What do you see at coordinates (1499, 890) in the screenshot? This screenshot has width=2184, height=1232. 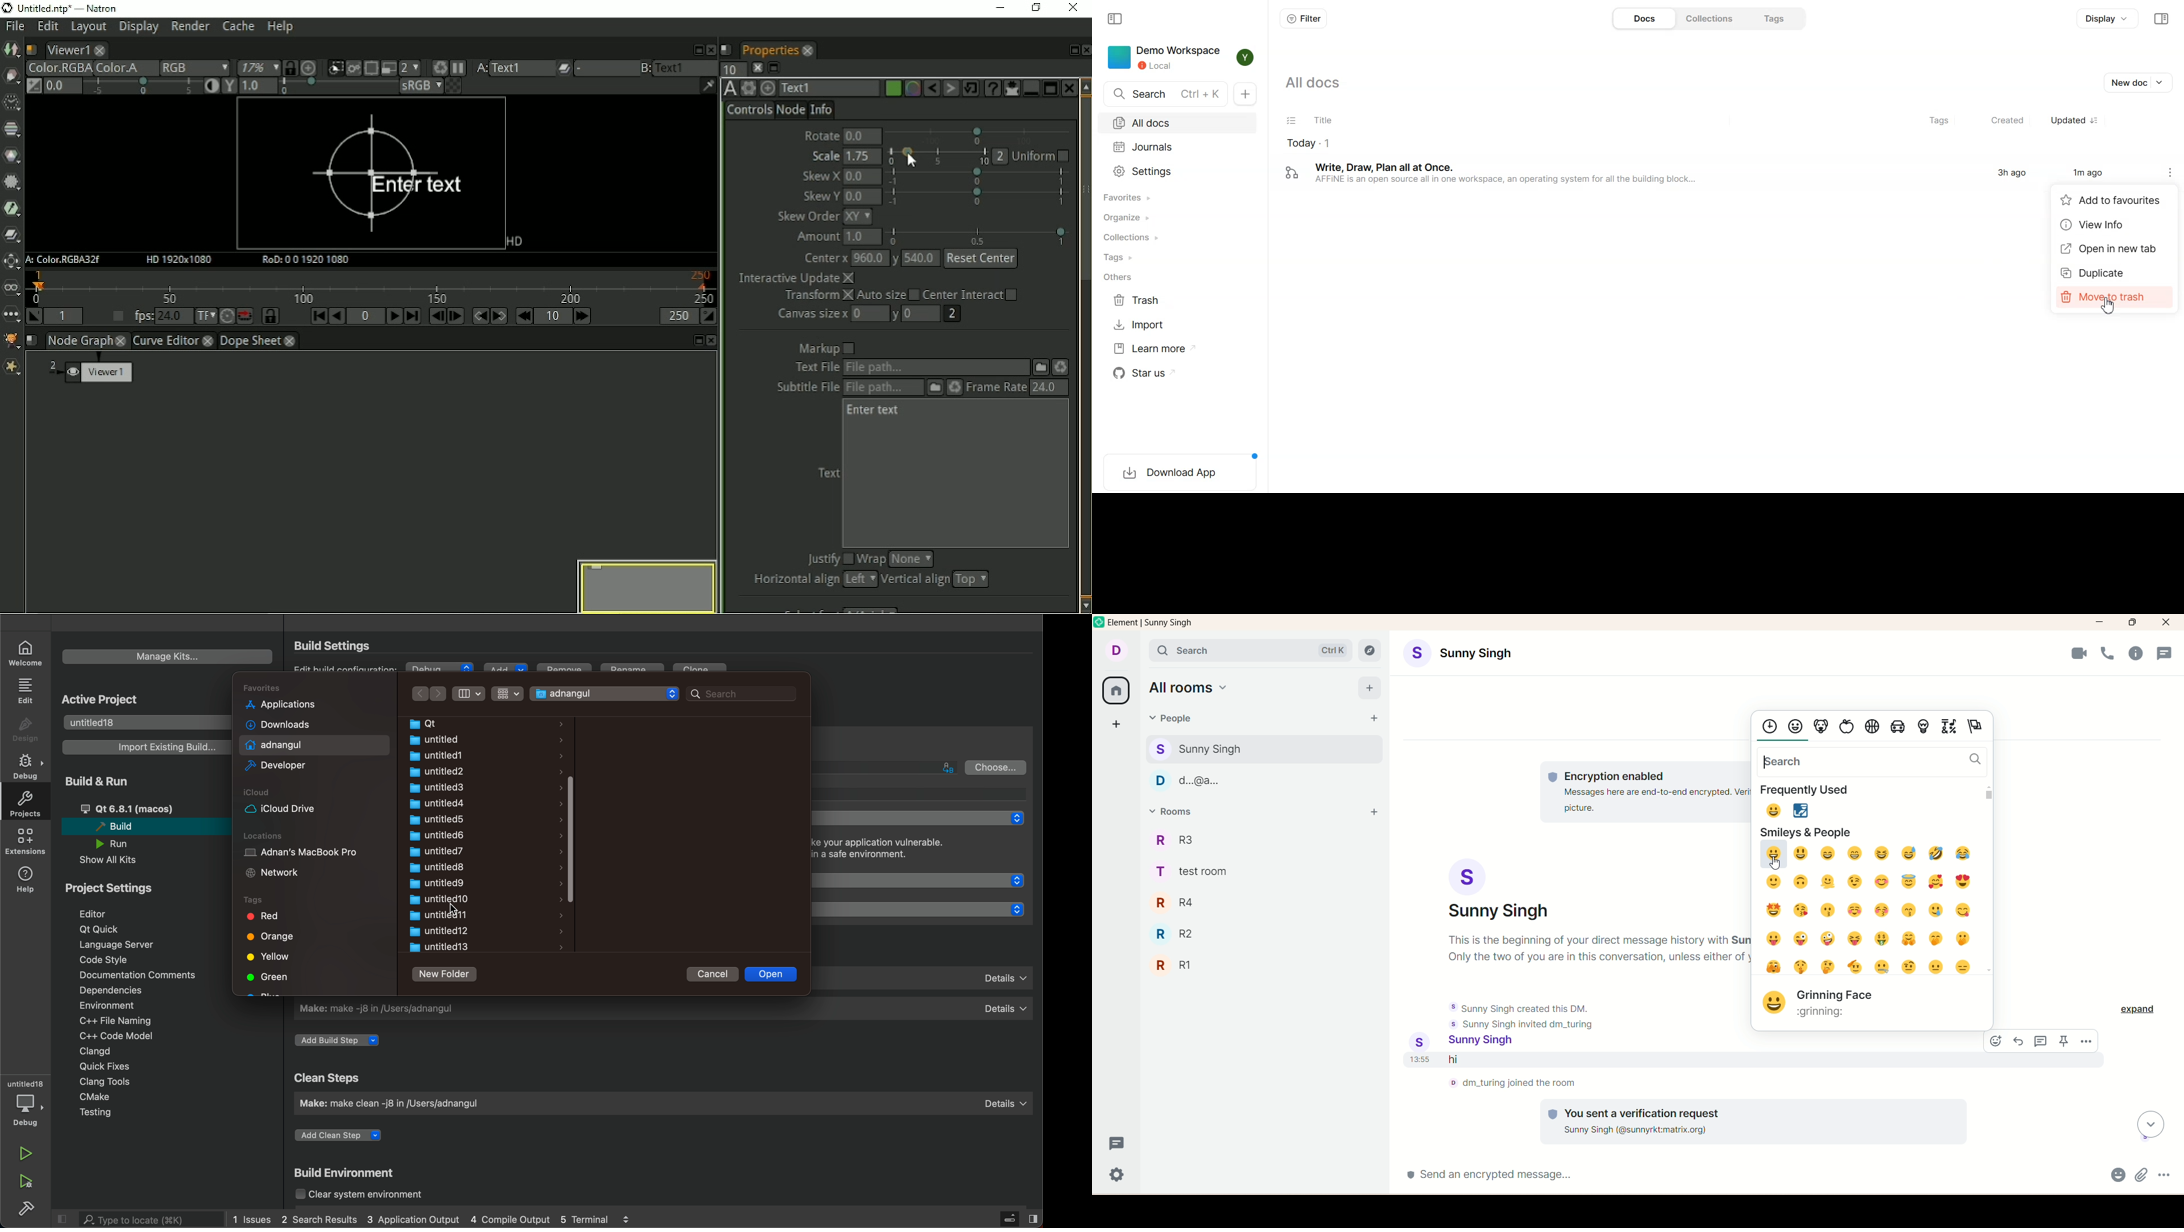 I see `account` at bounding box center [1499, 890].